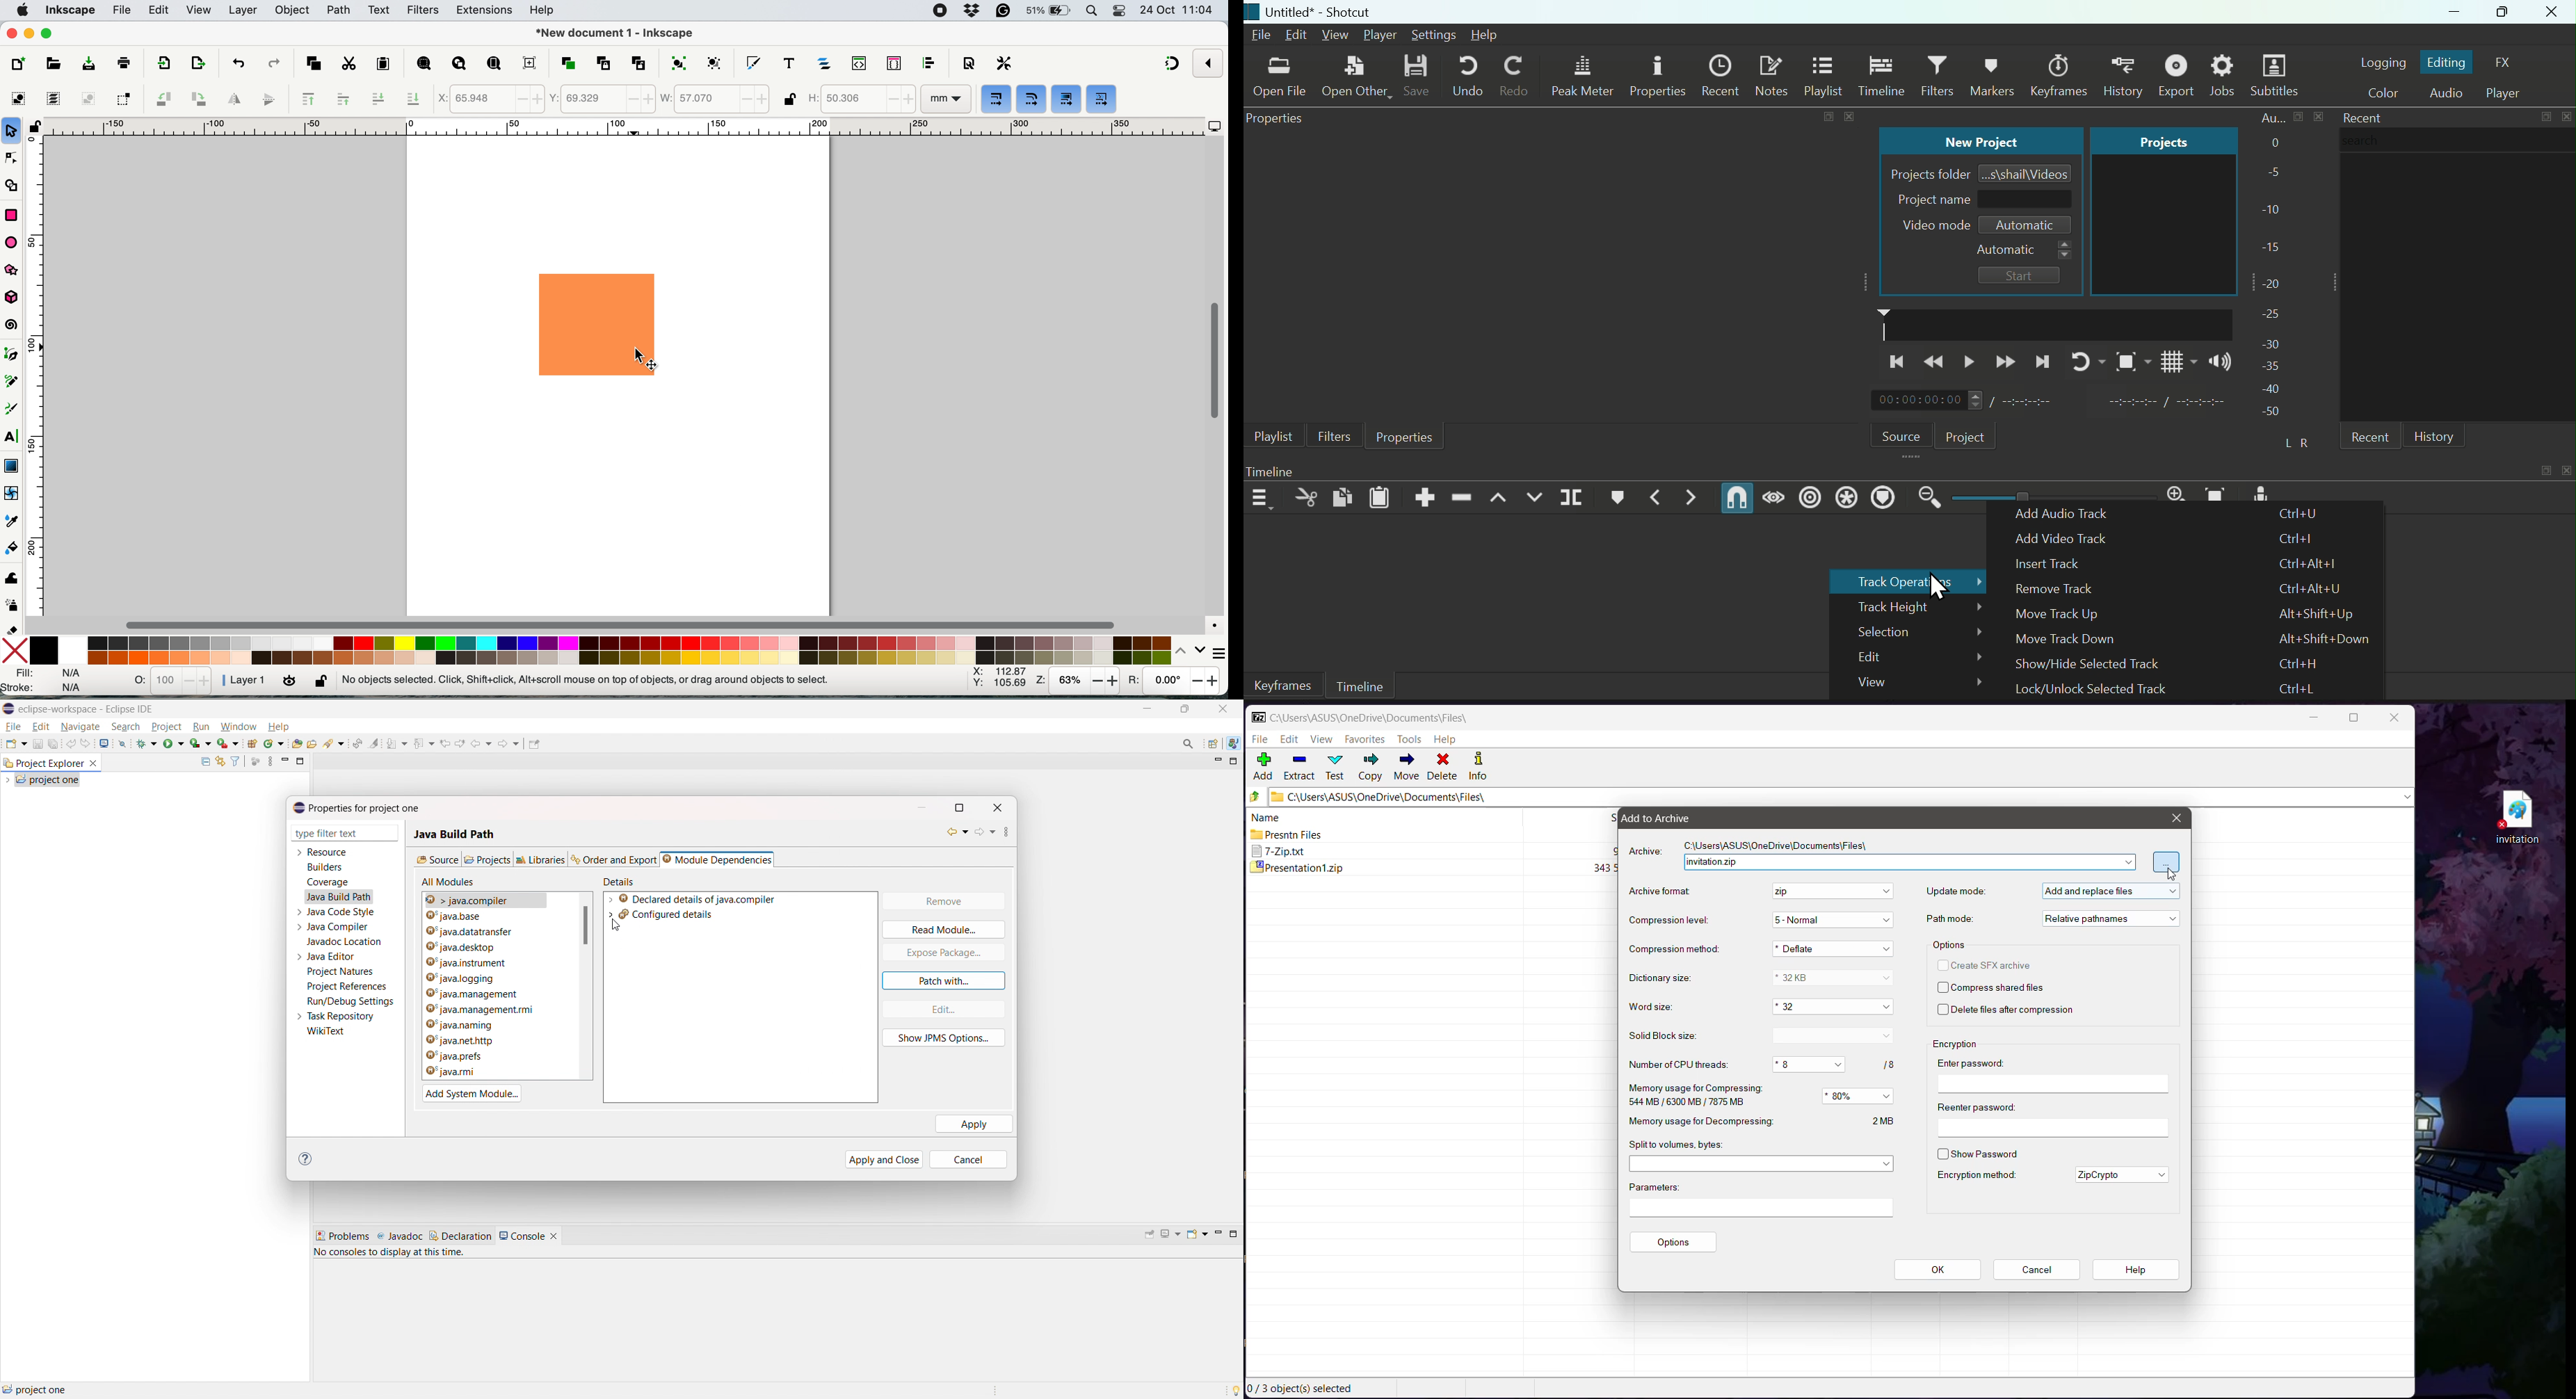  Describe the element at coordinates (1659, 76) in the screenshot. I see `Properties` at that location.